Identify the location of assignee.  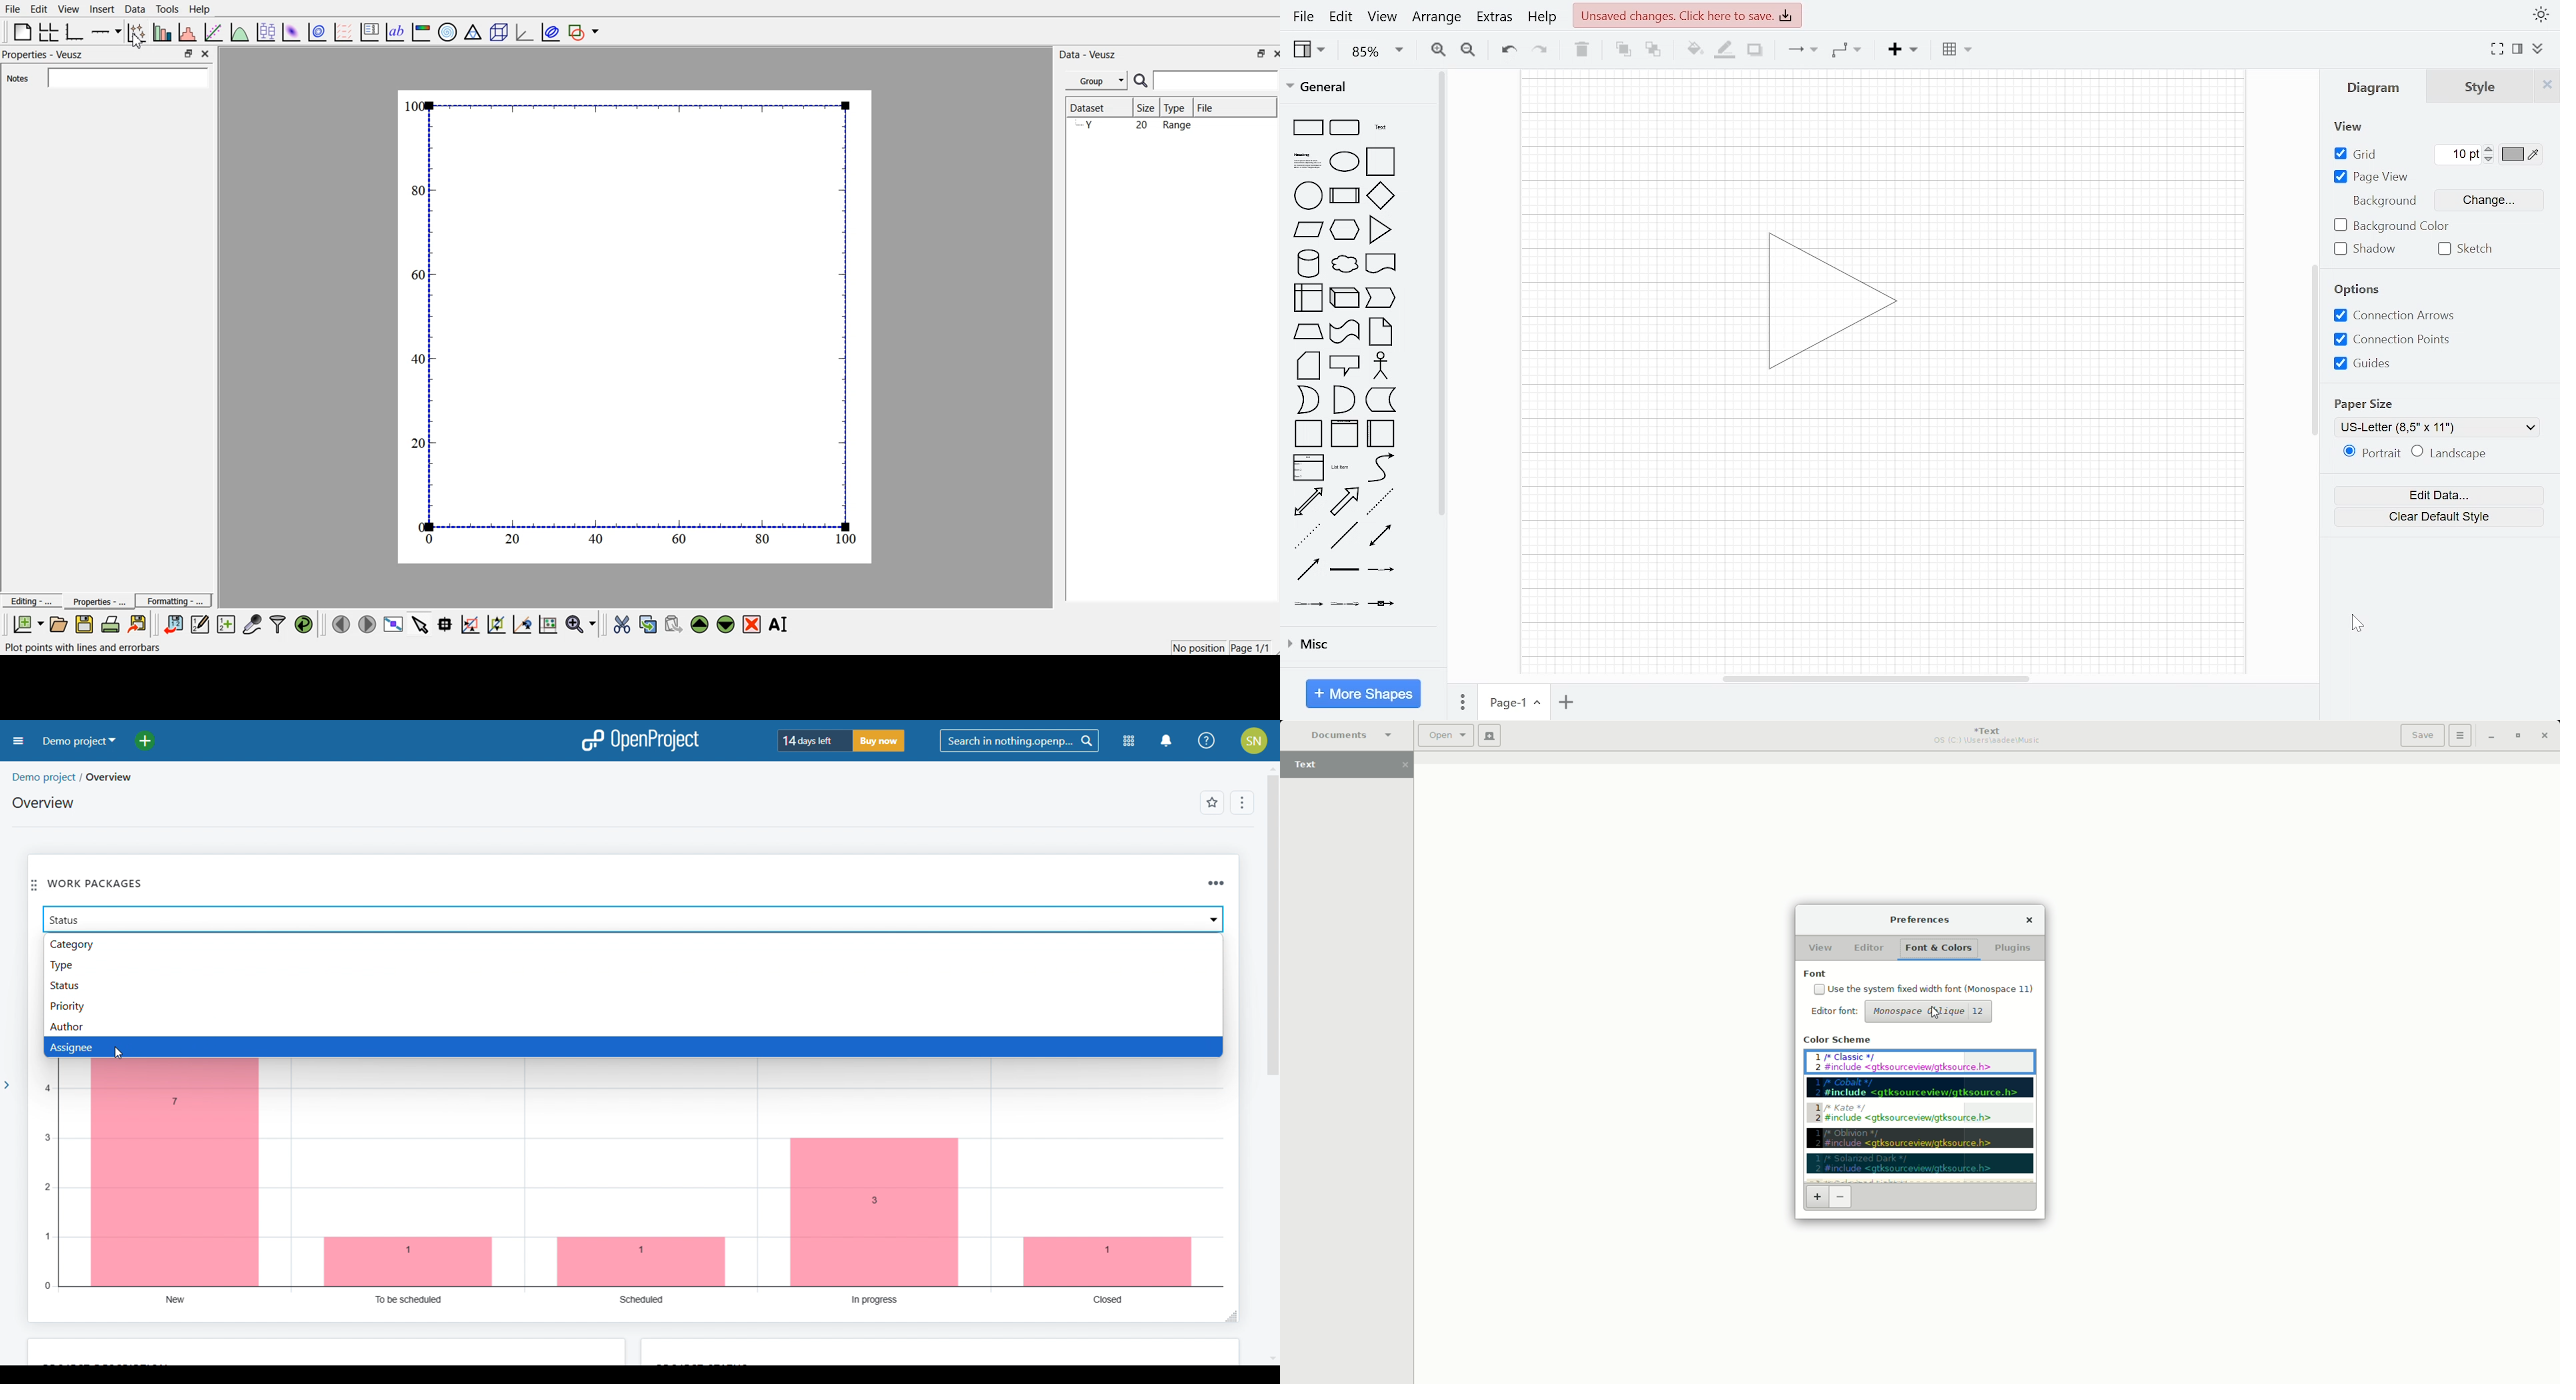
(634, 1047).